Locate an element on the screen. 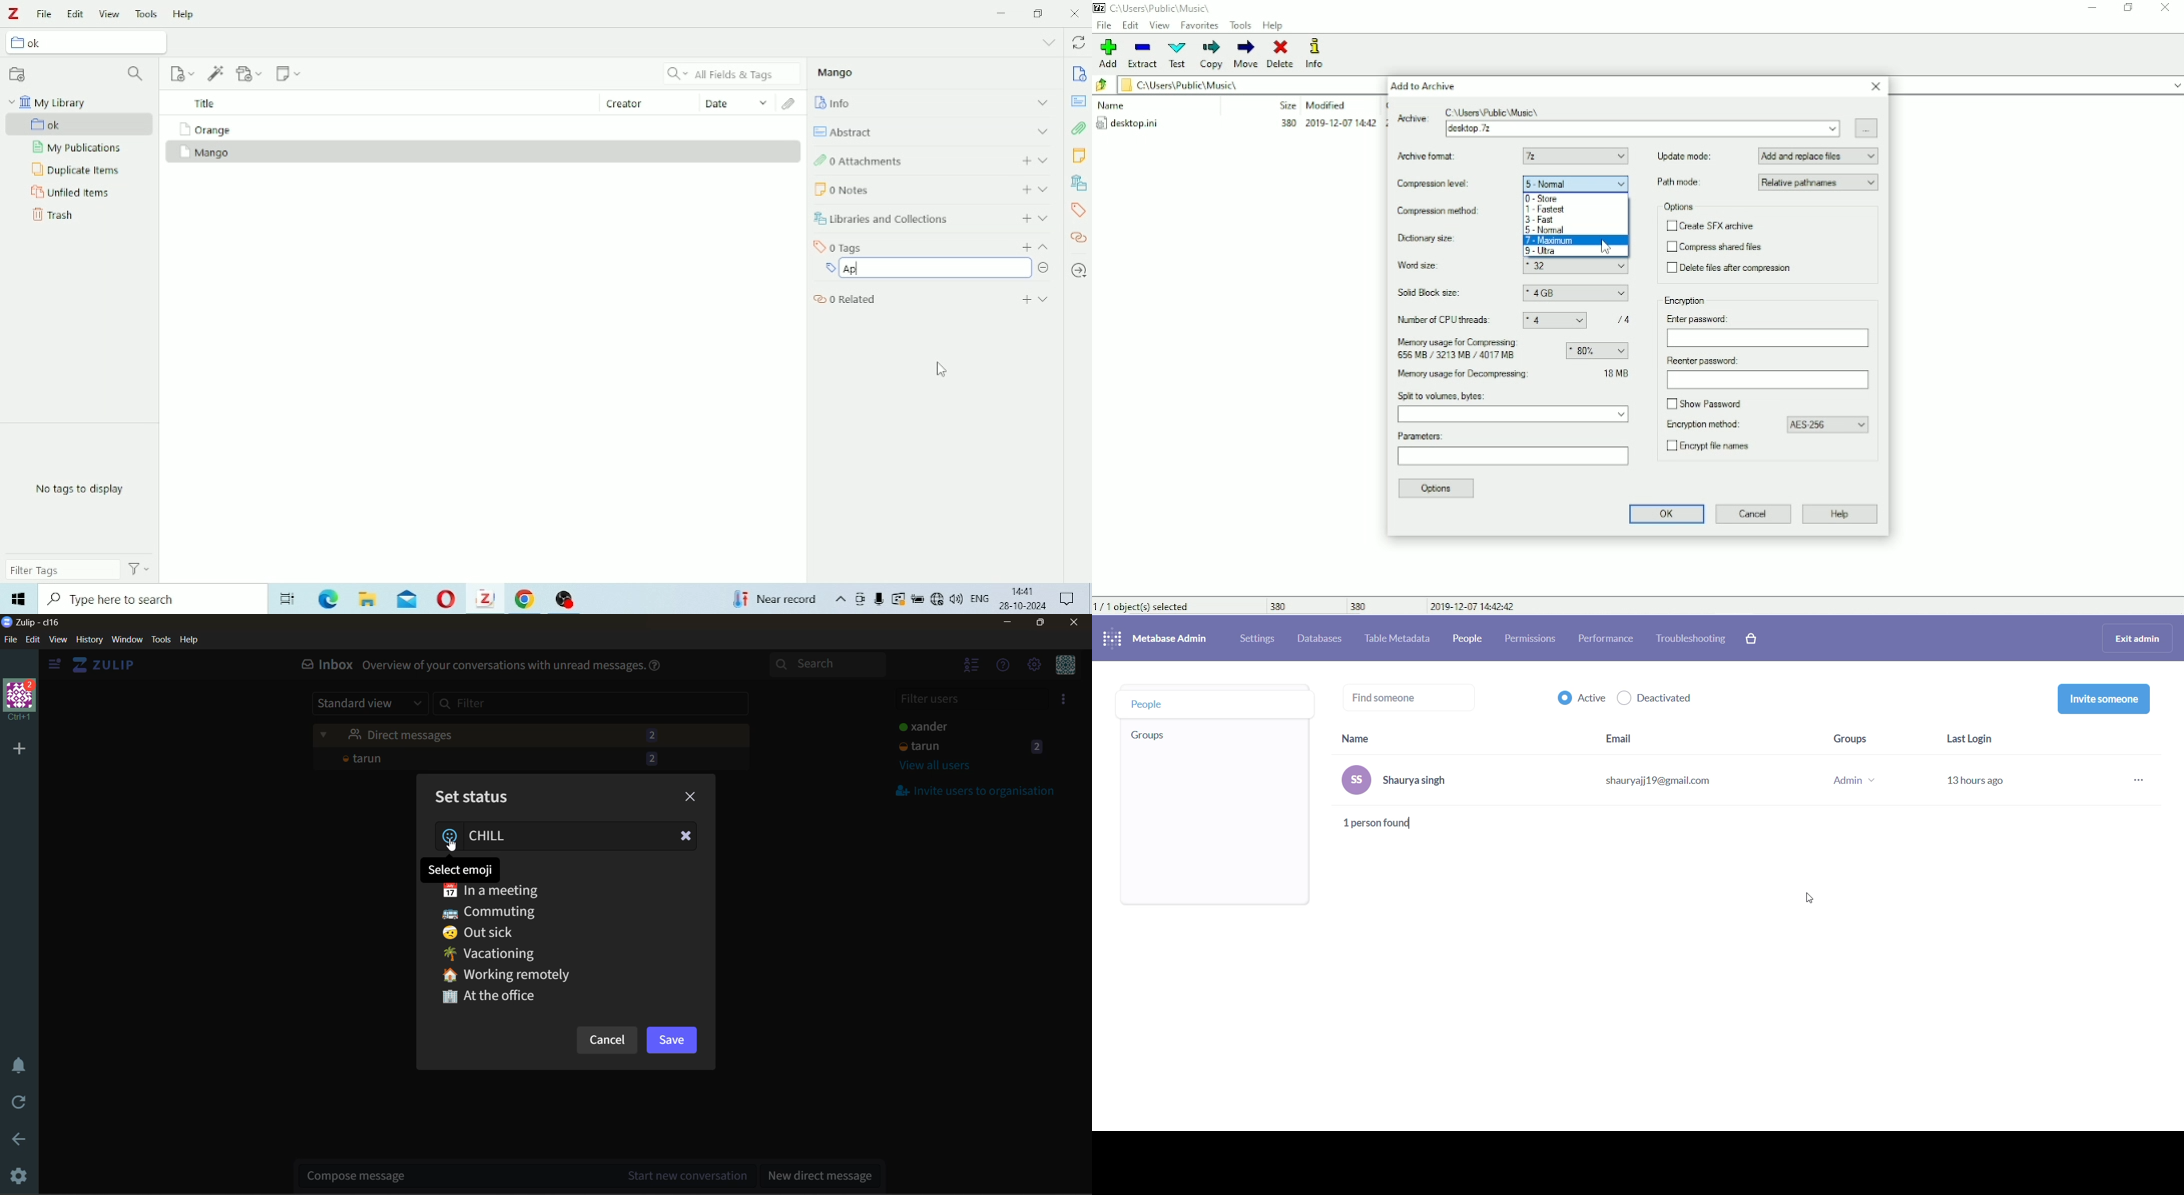 Image resolution: width=2184 pixels, height=1204 pixels. Help is located at coordinates (1840, 515).